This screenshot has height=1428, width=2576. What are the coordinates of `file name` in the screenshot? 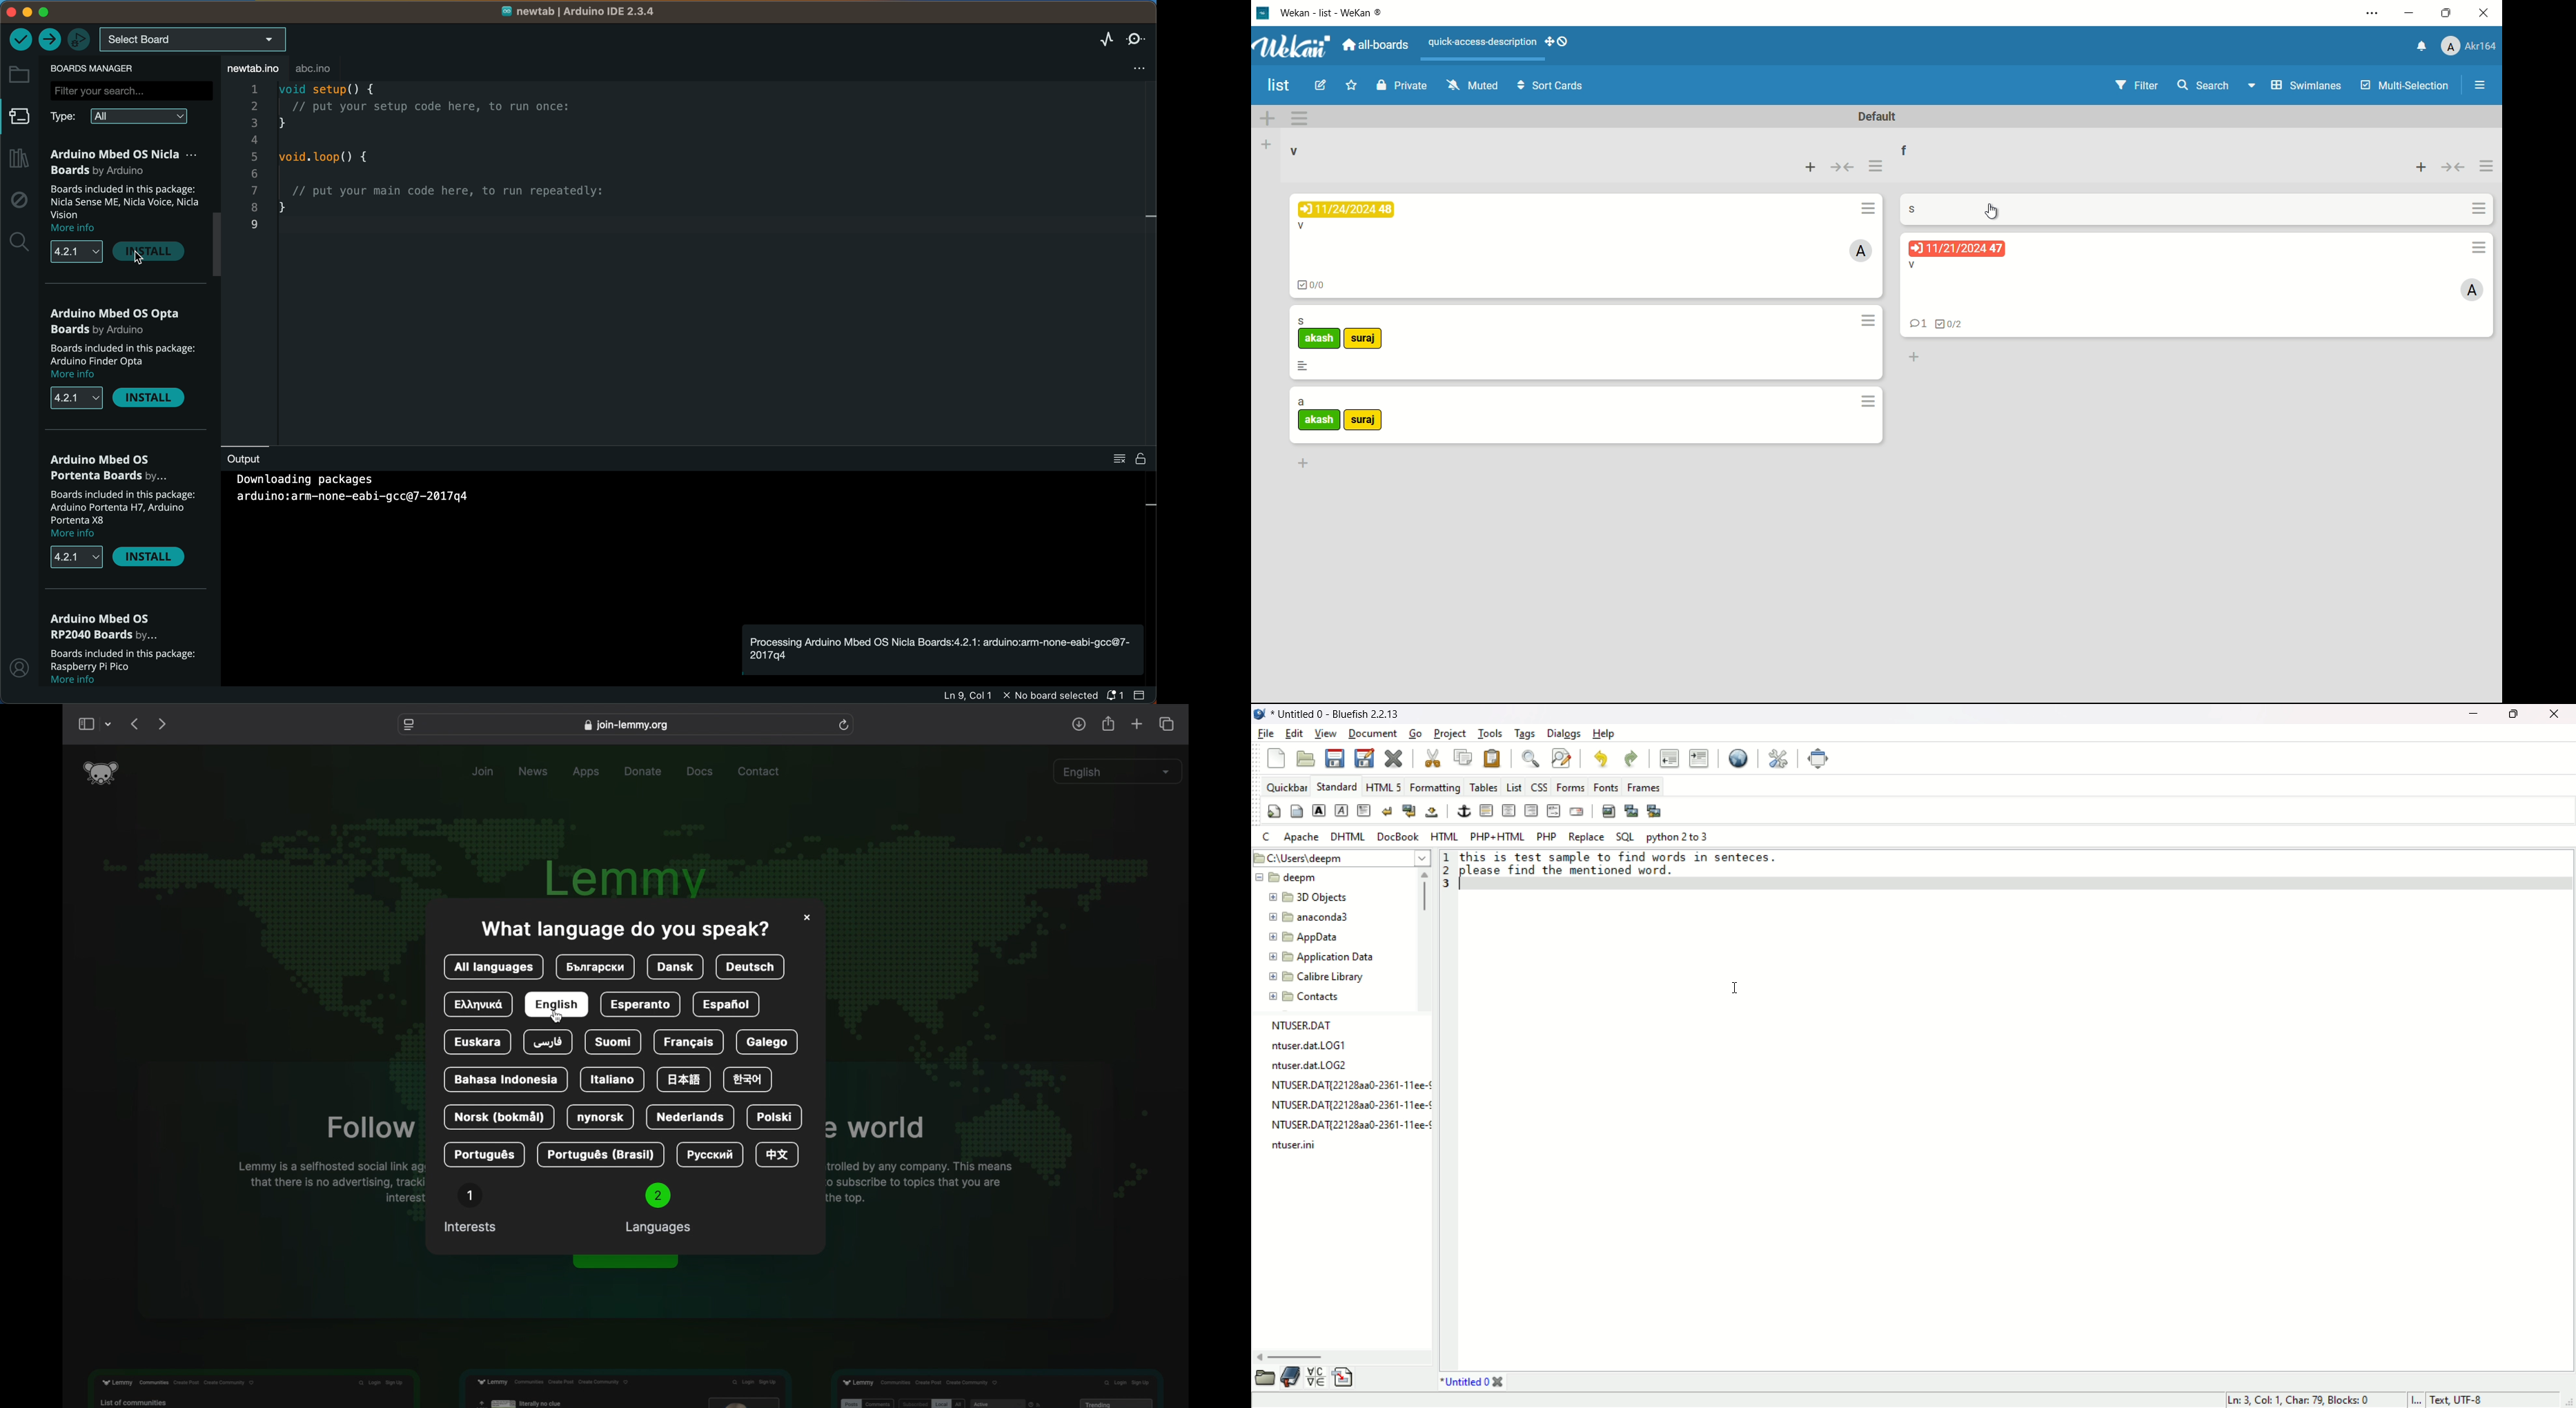 It's located at (579, 10).